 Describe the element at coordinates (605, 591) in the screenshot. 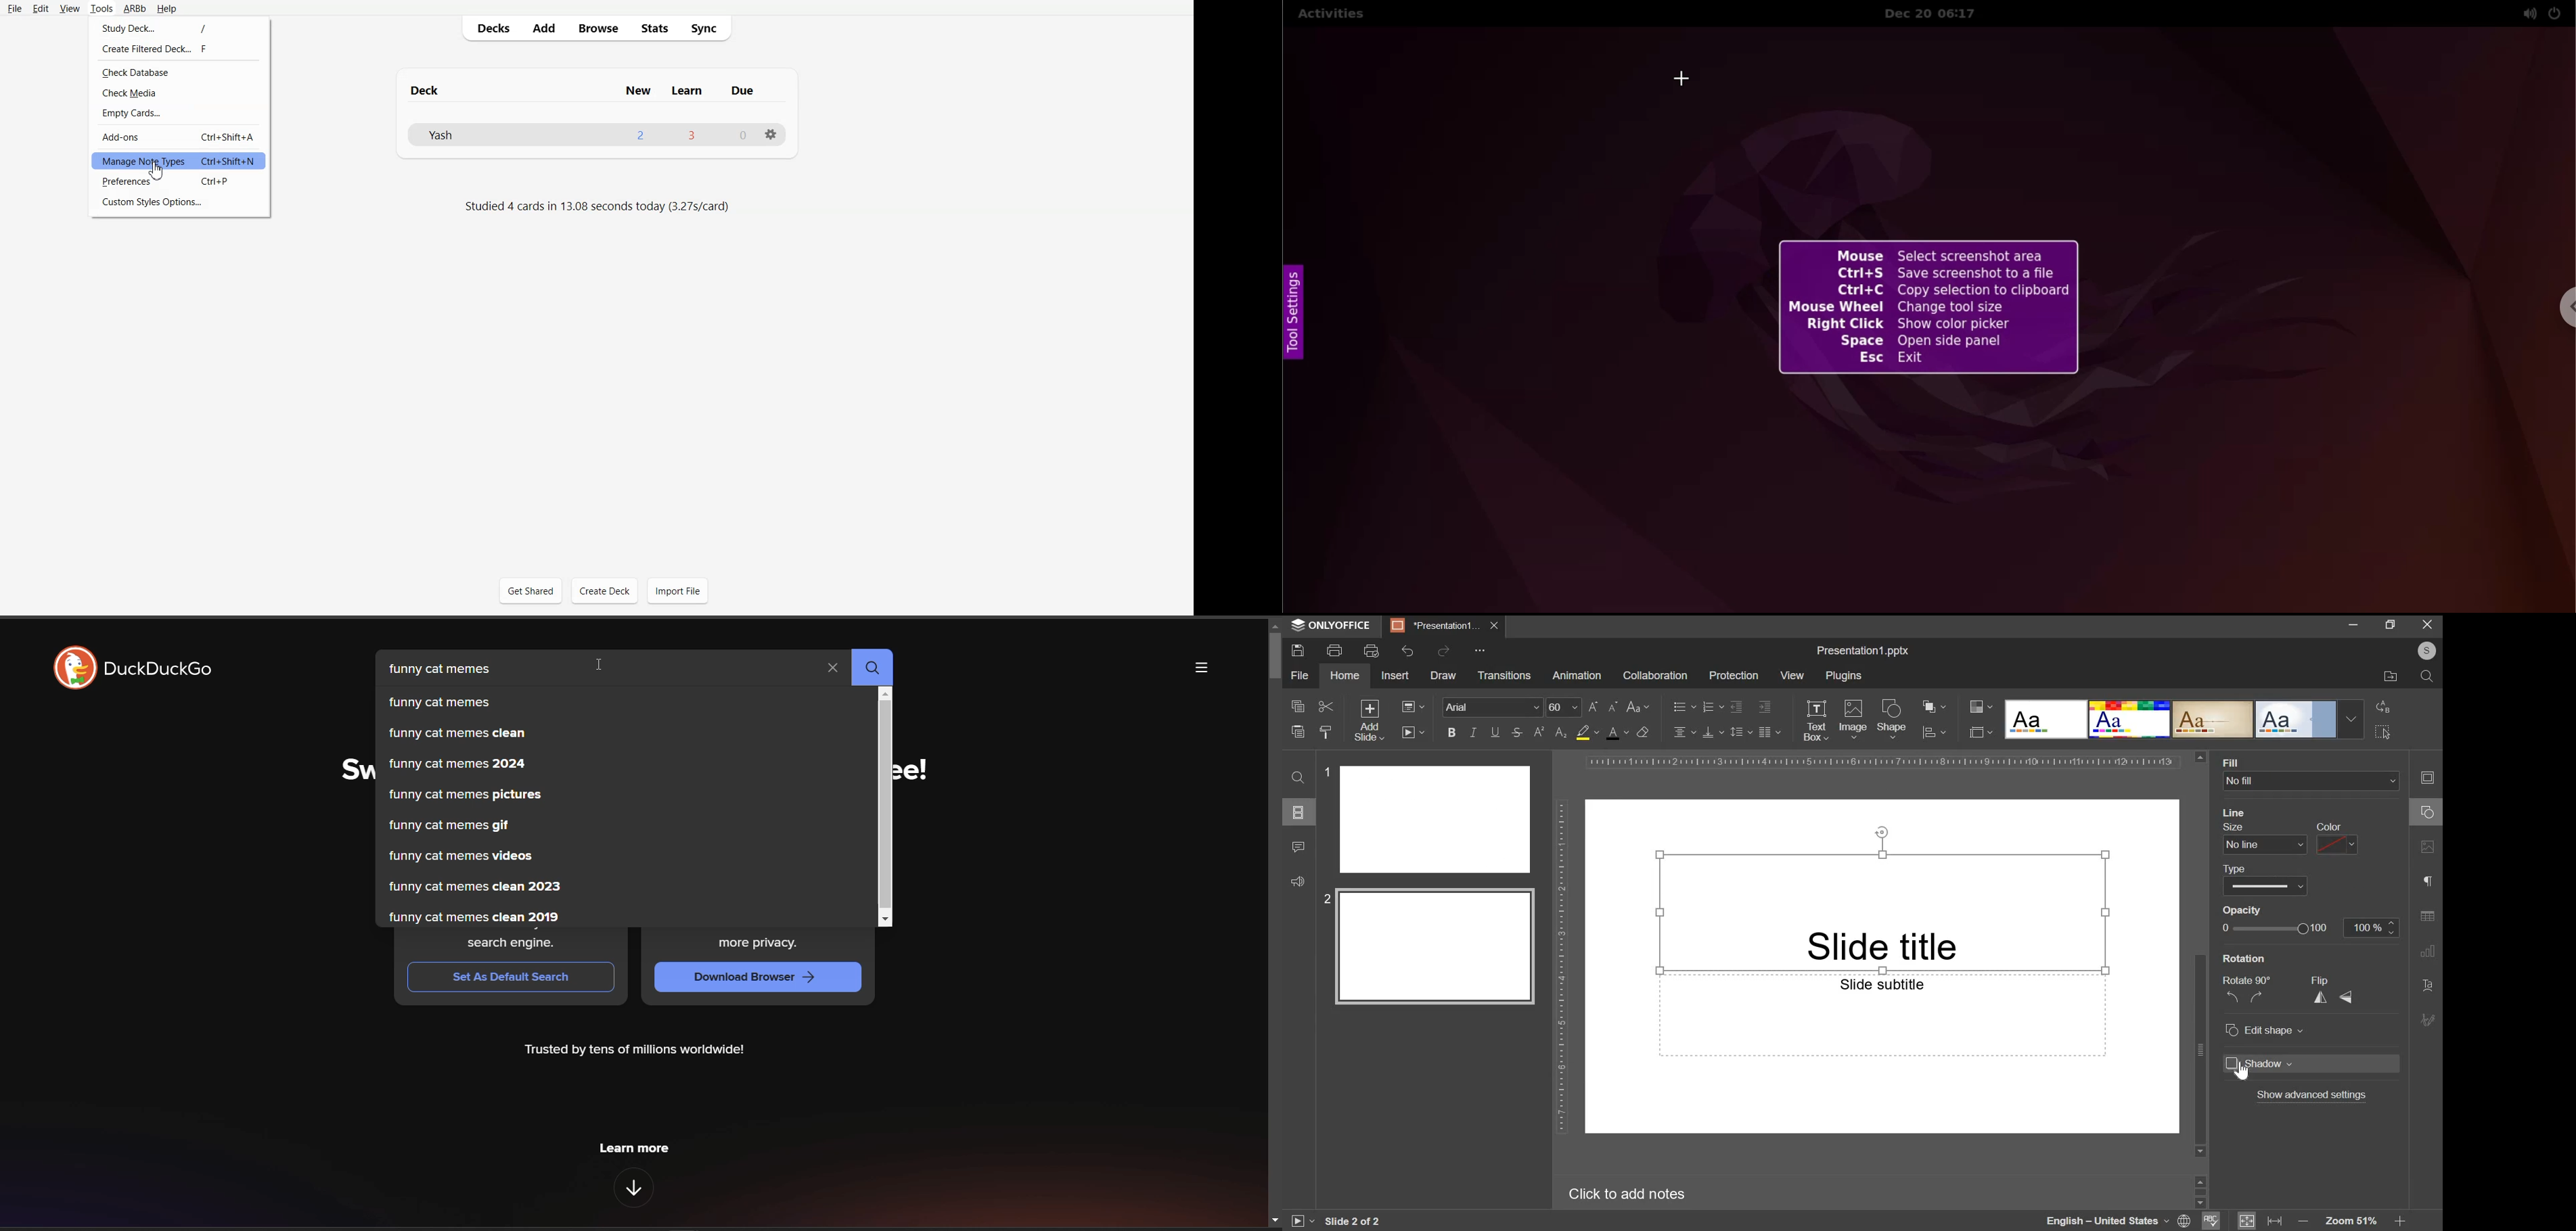

I see `Create Deck` at that location.